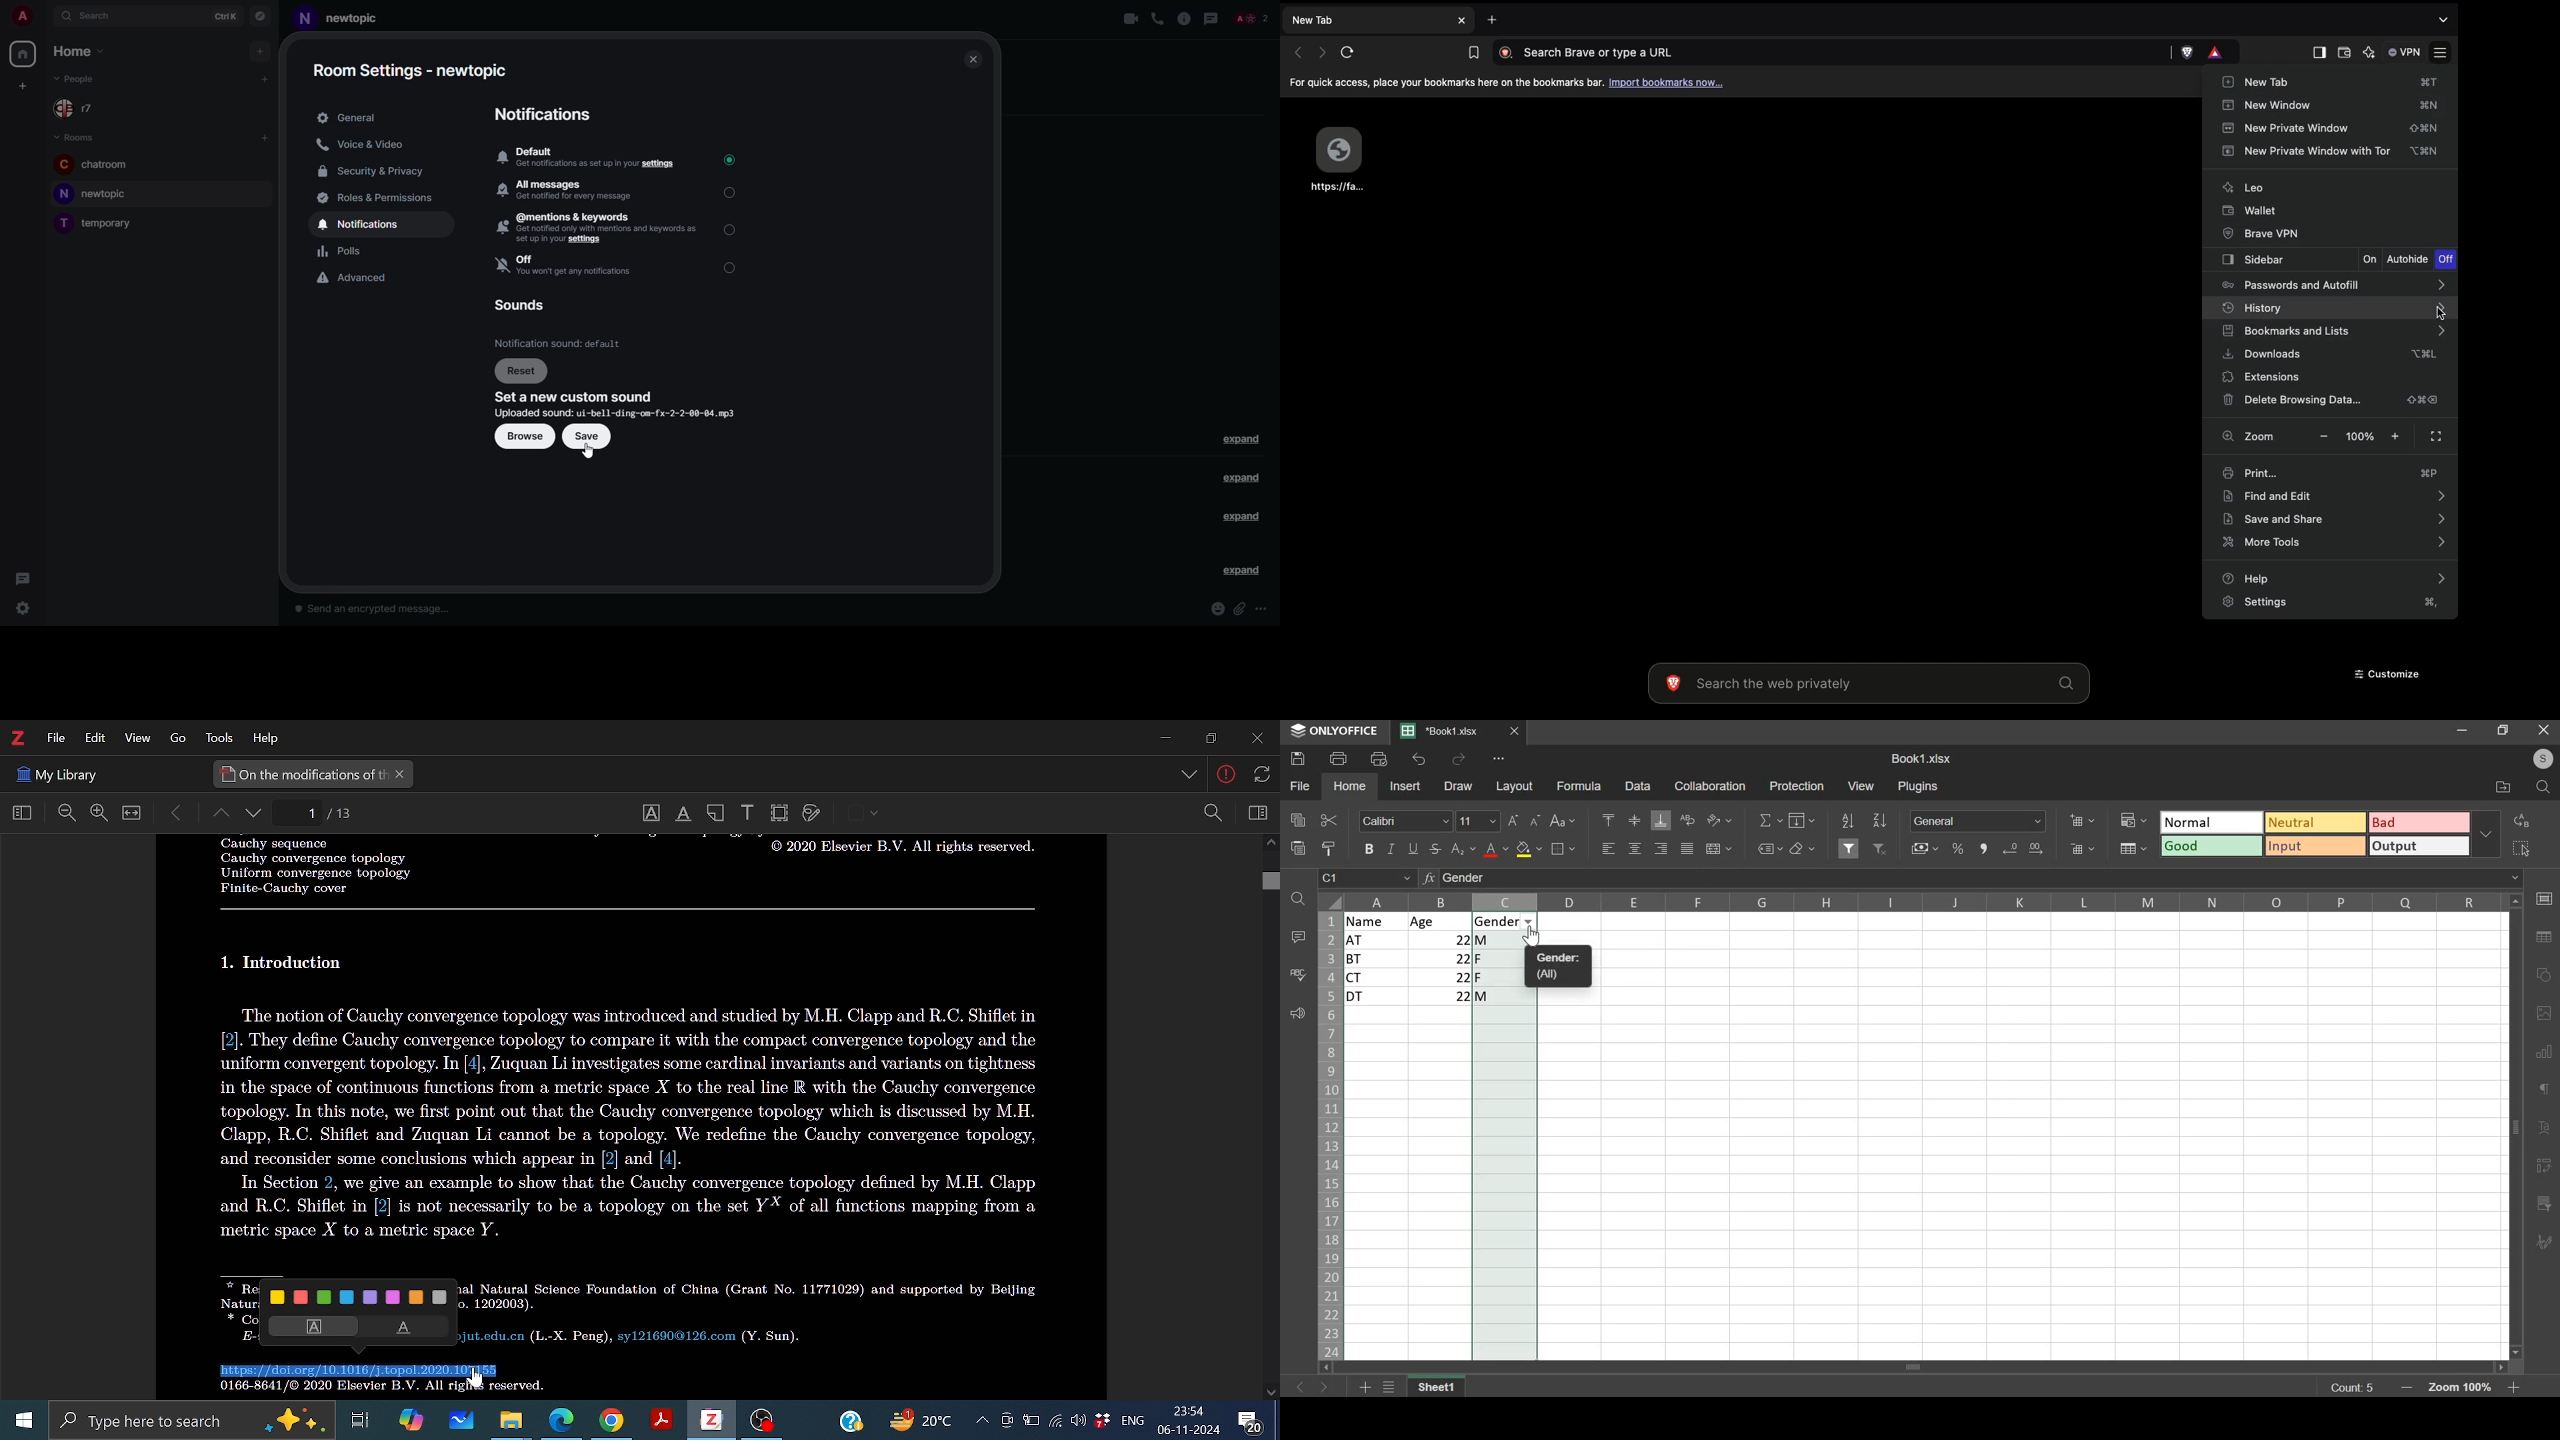 The image size is (2576, 1456). I want to click on Add text, so click(746, 811).